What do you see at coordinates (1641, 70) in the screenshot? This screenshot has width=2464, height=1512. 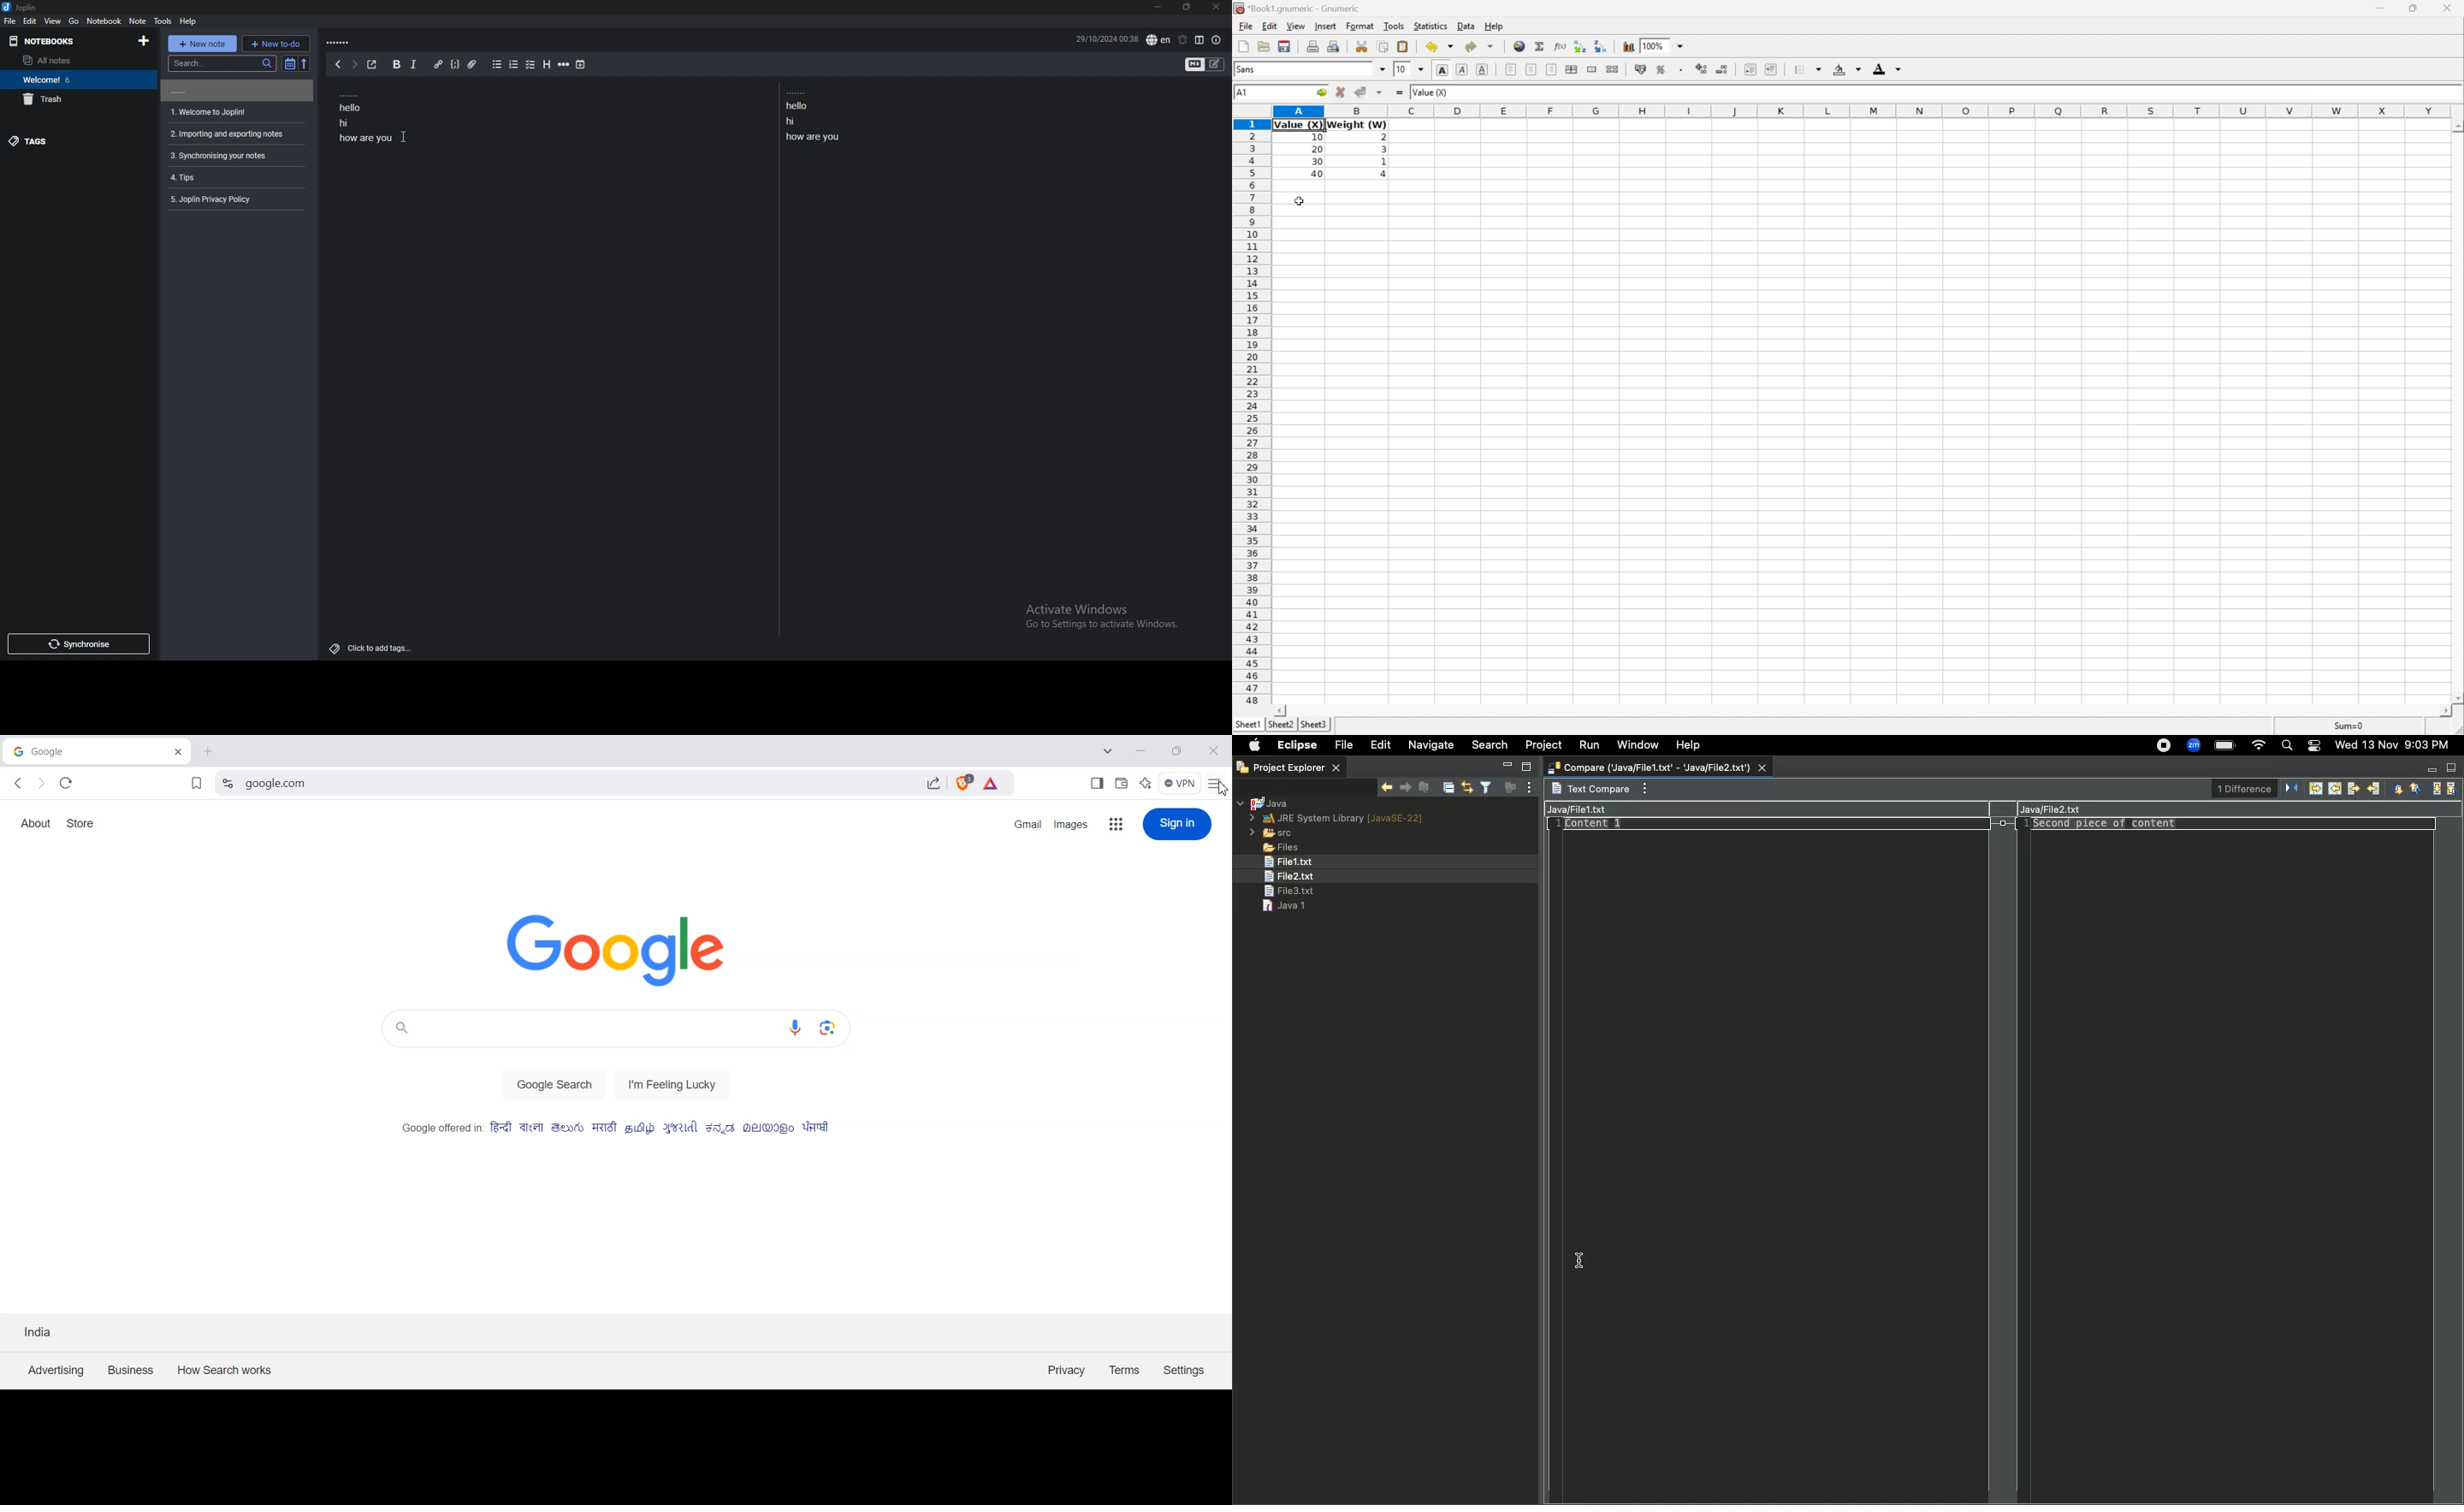 I see `Format selection as accounting` at bounding box center [1641, 70].